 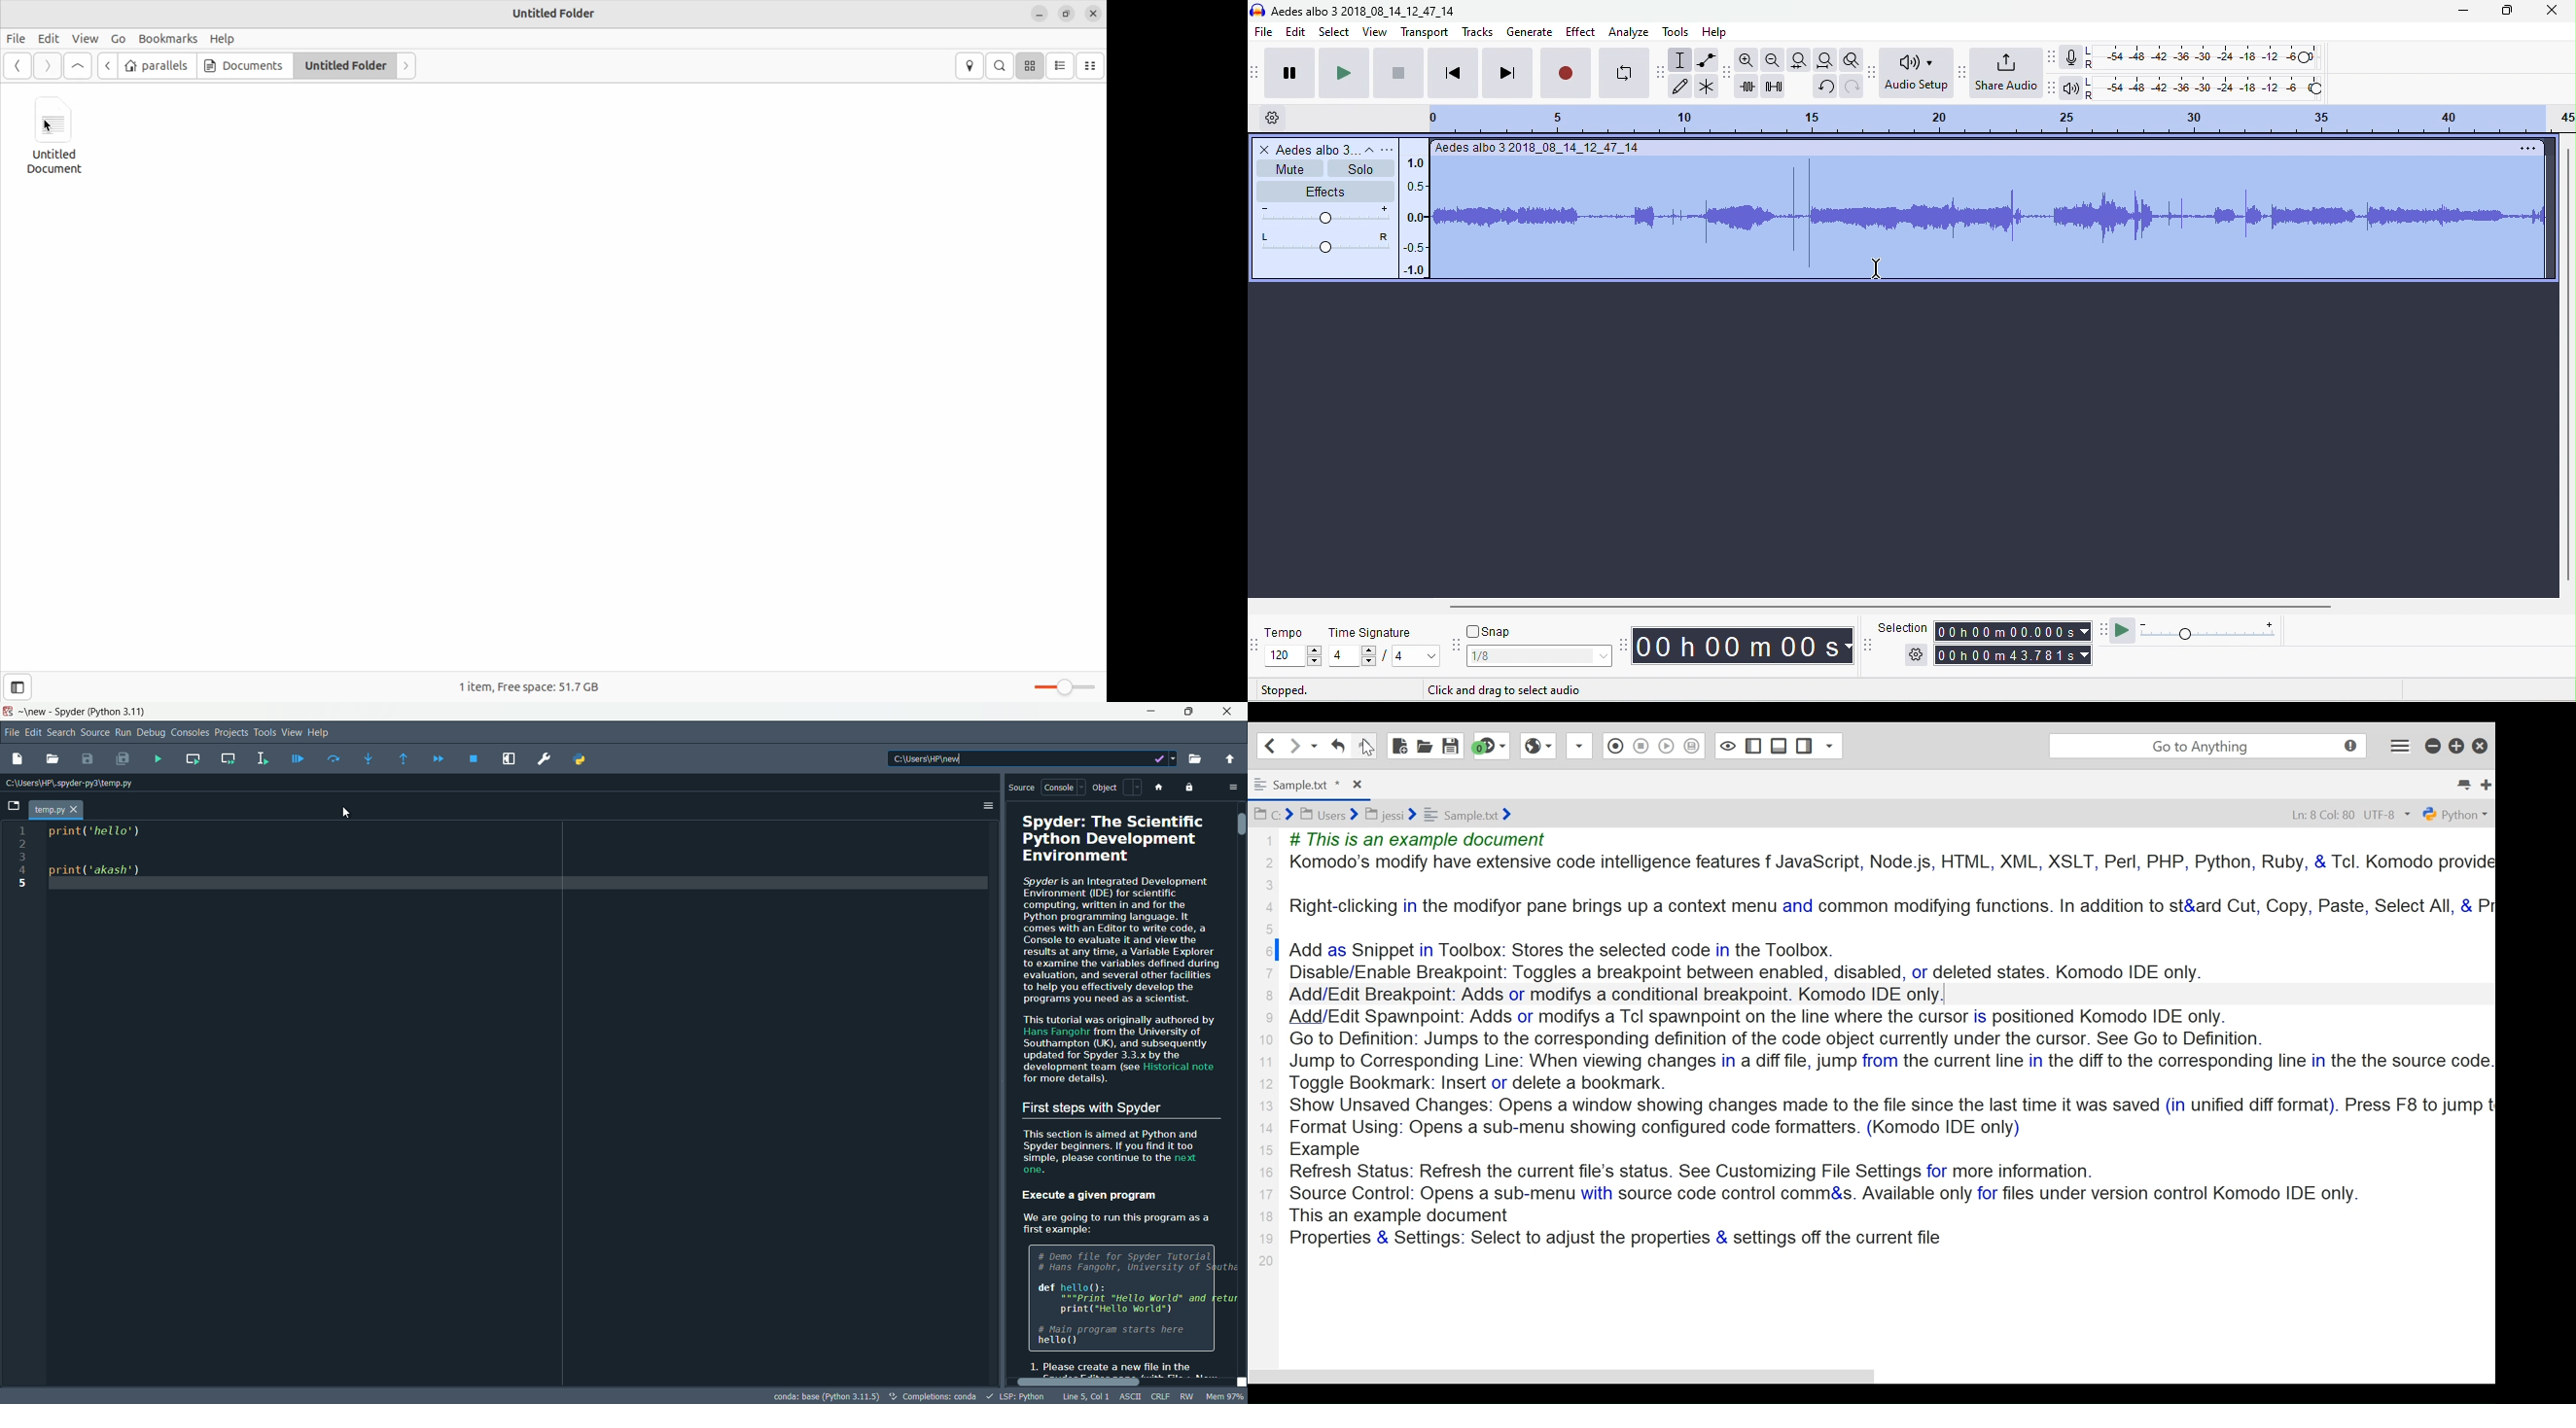 I want to click on back, so click(x=109, y=67).